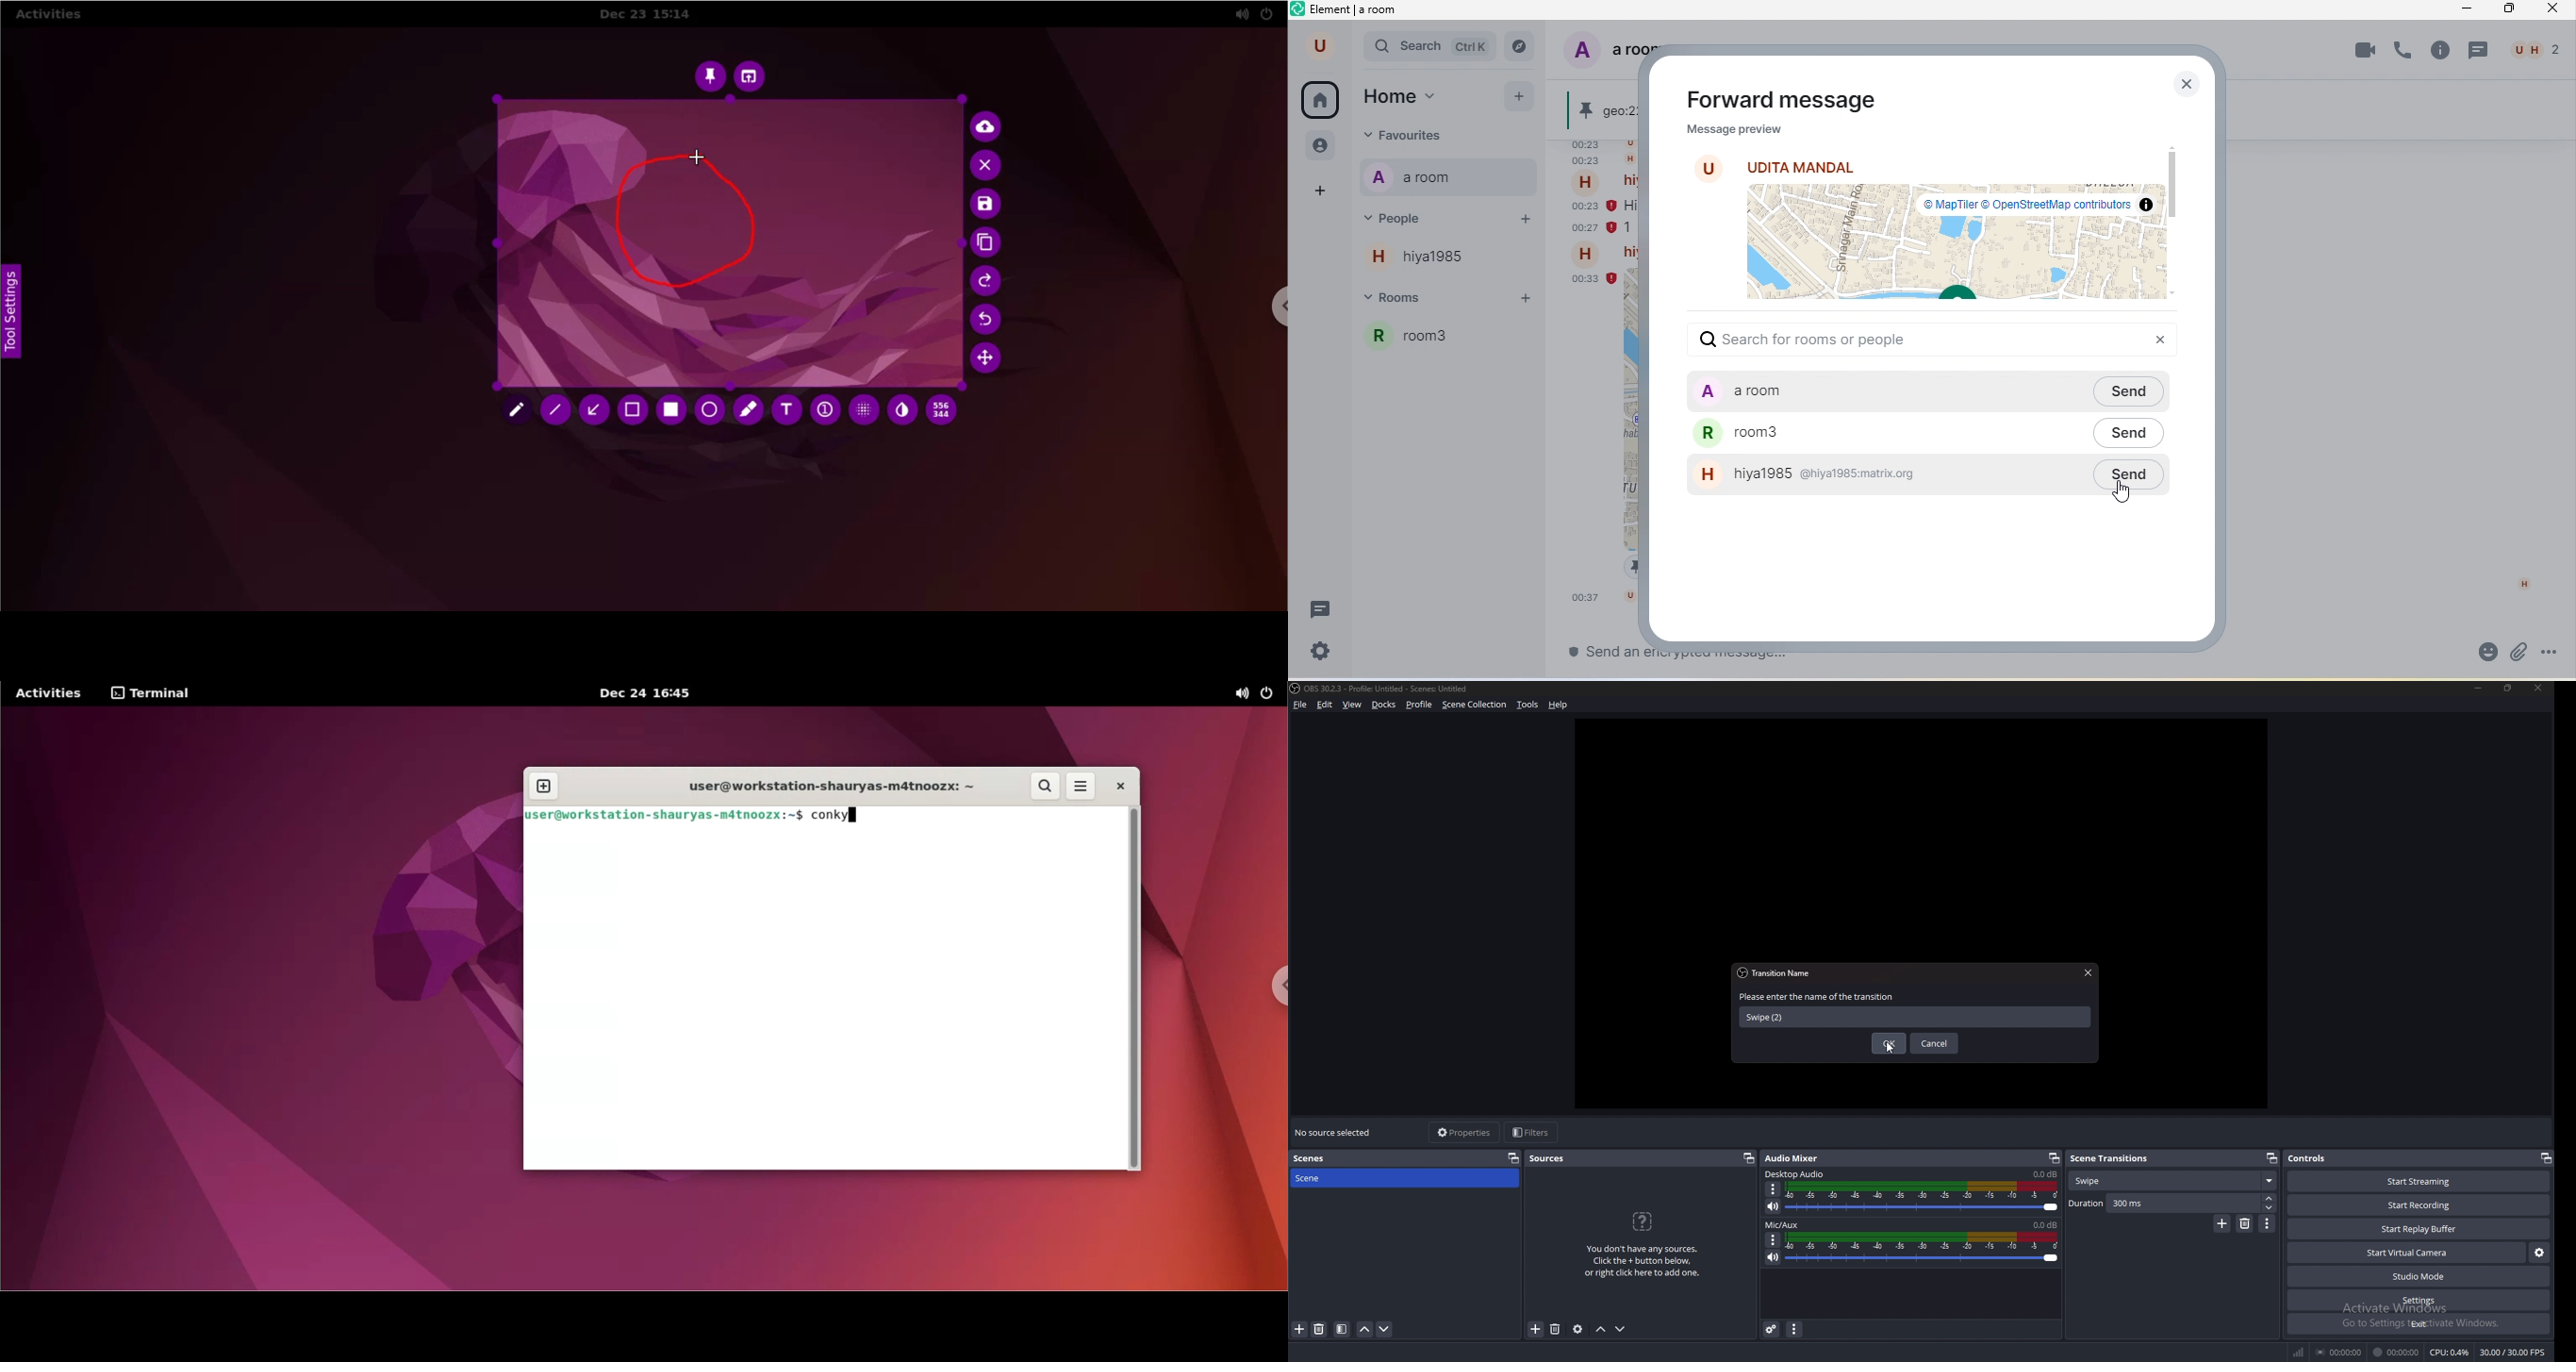  What do you see at coordinates (2536, 688) in the screenshot?
I see `close` at bounding box center [2536, 688].